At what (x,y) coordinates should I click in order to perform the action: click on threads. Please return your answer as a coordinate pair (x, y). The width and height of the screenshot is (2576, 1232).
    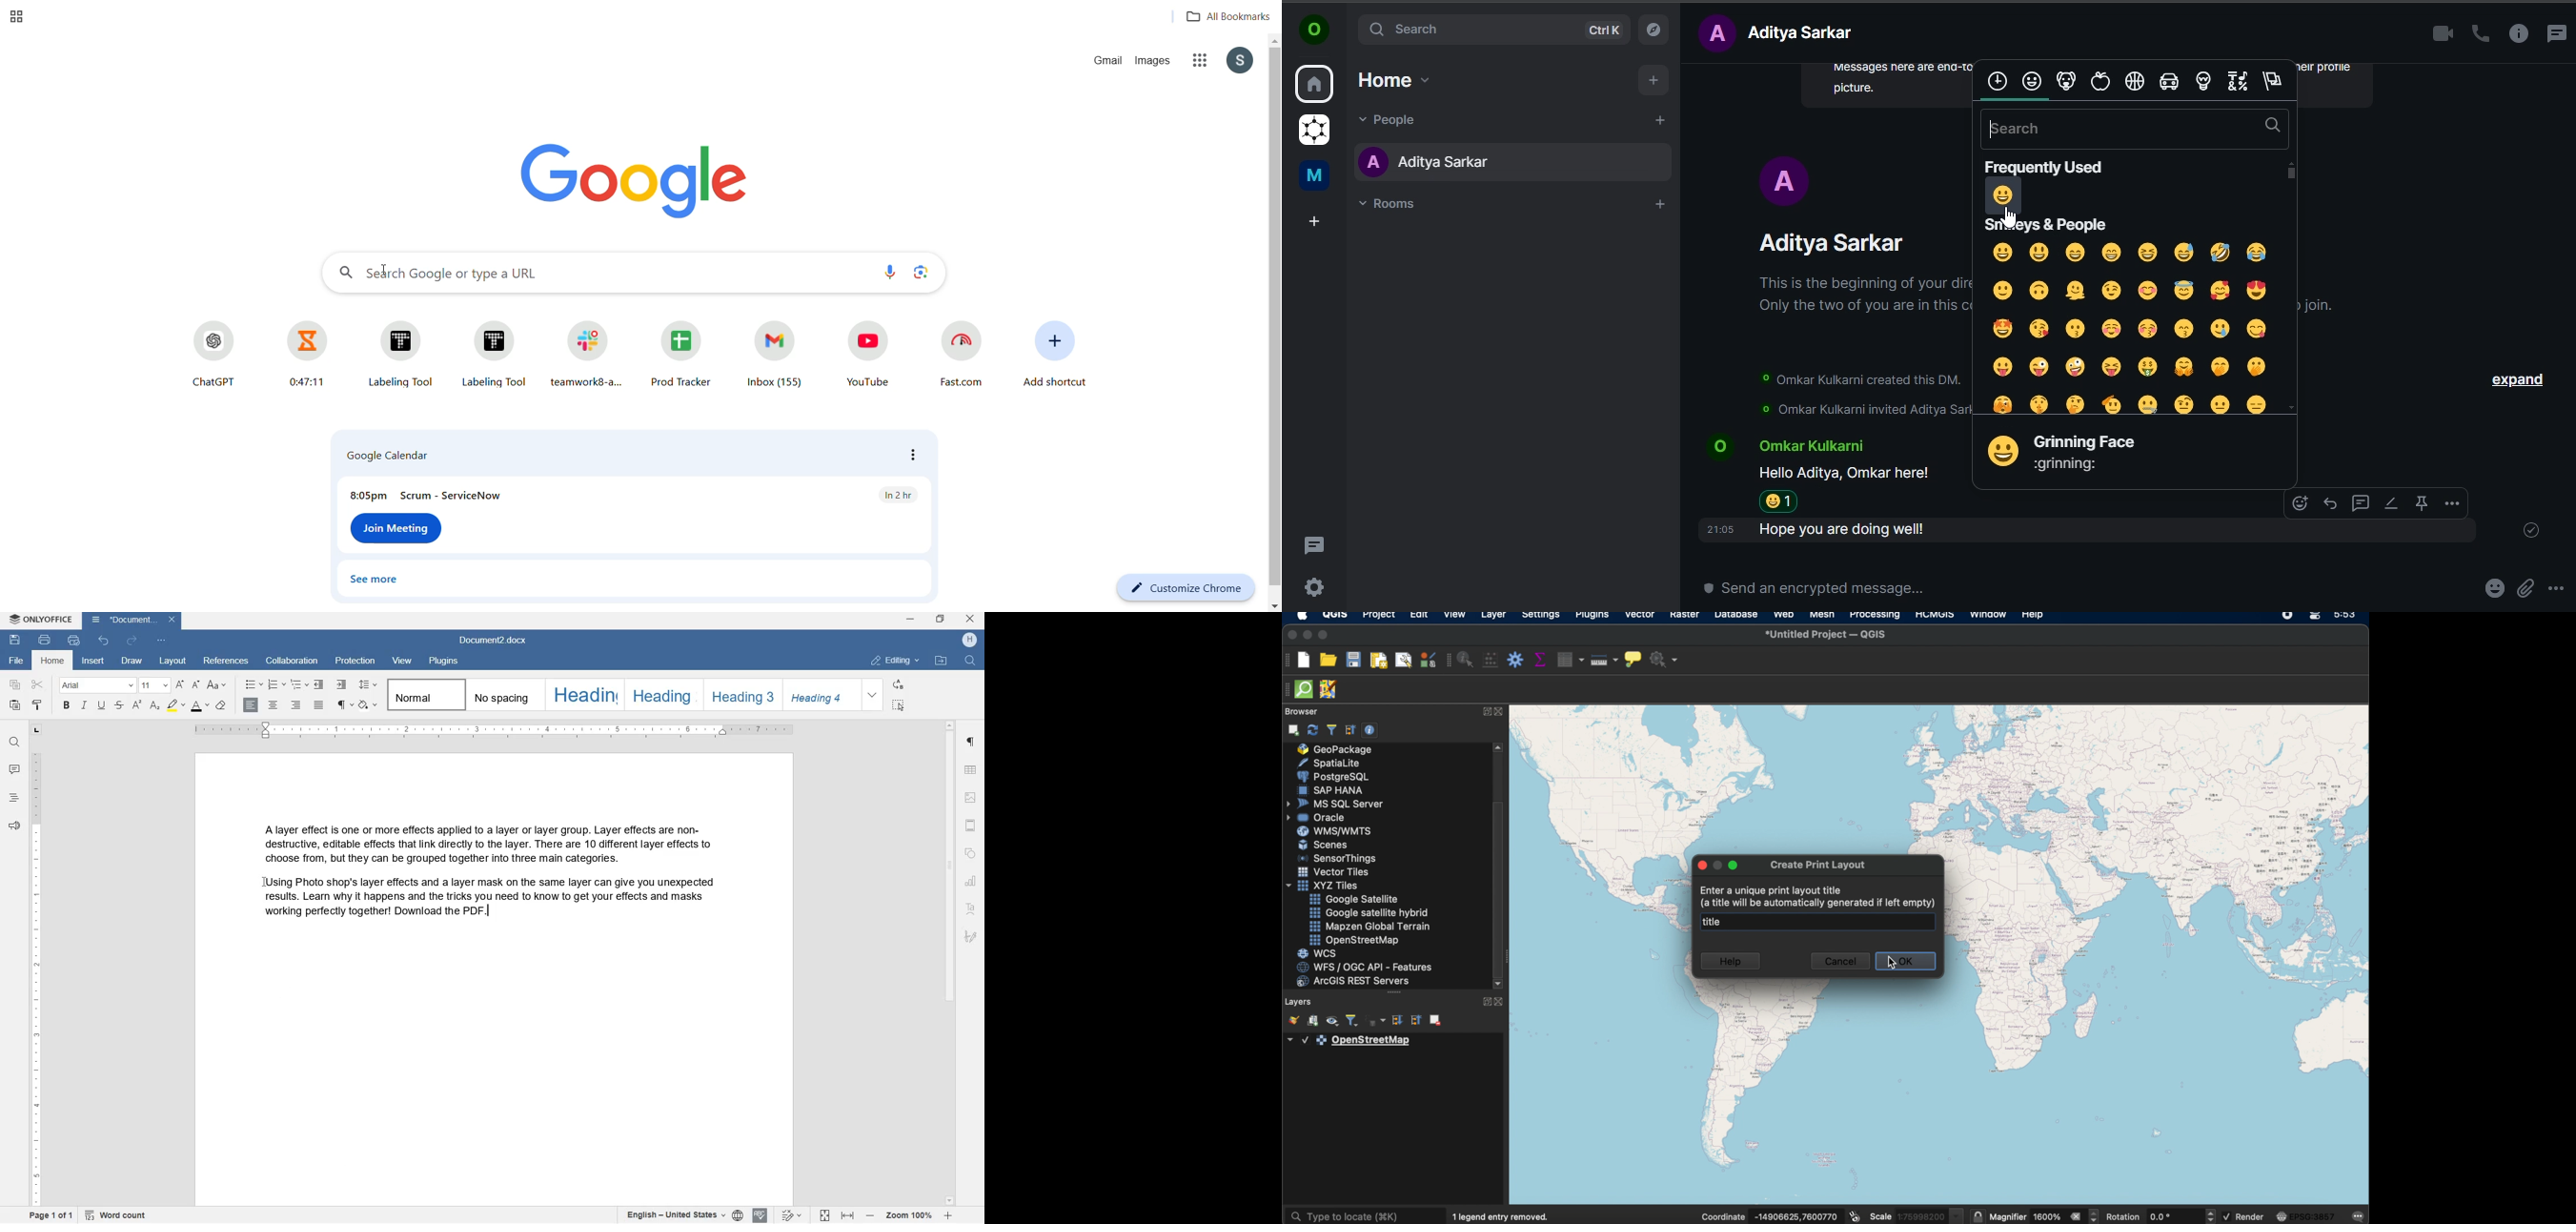
    Looking at the image, I should click on (2557, 31).